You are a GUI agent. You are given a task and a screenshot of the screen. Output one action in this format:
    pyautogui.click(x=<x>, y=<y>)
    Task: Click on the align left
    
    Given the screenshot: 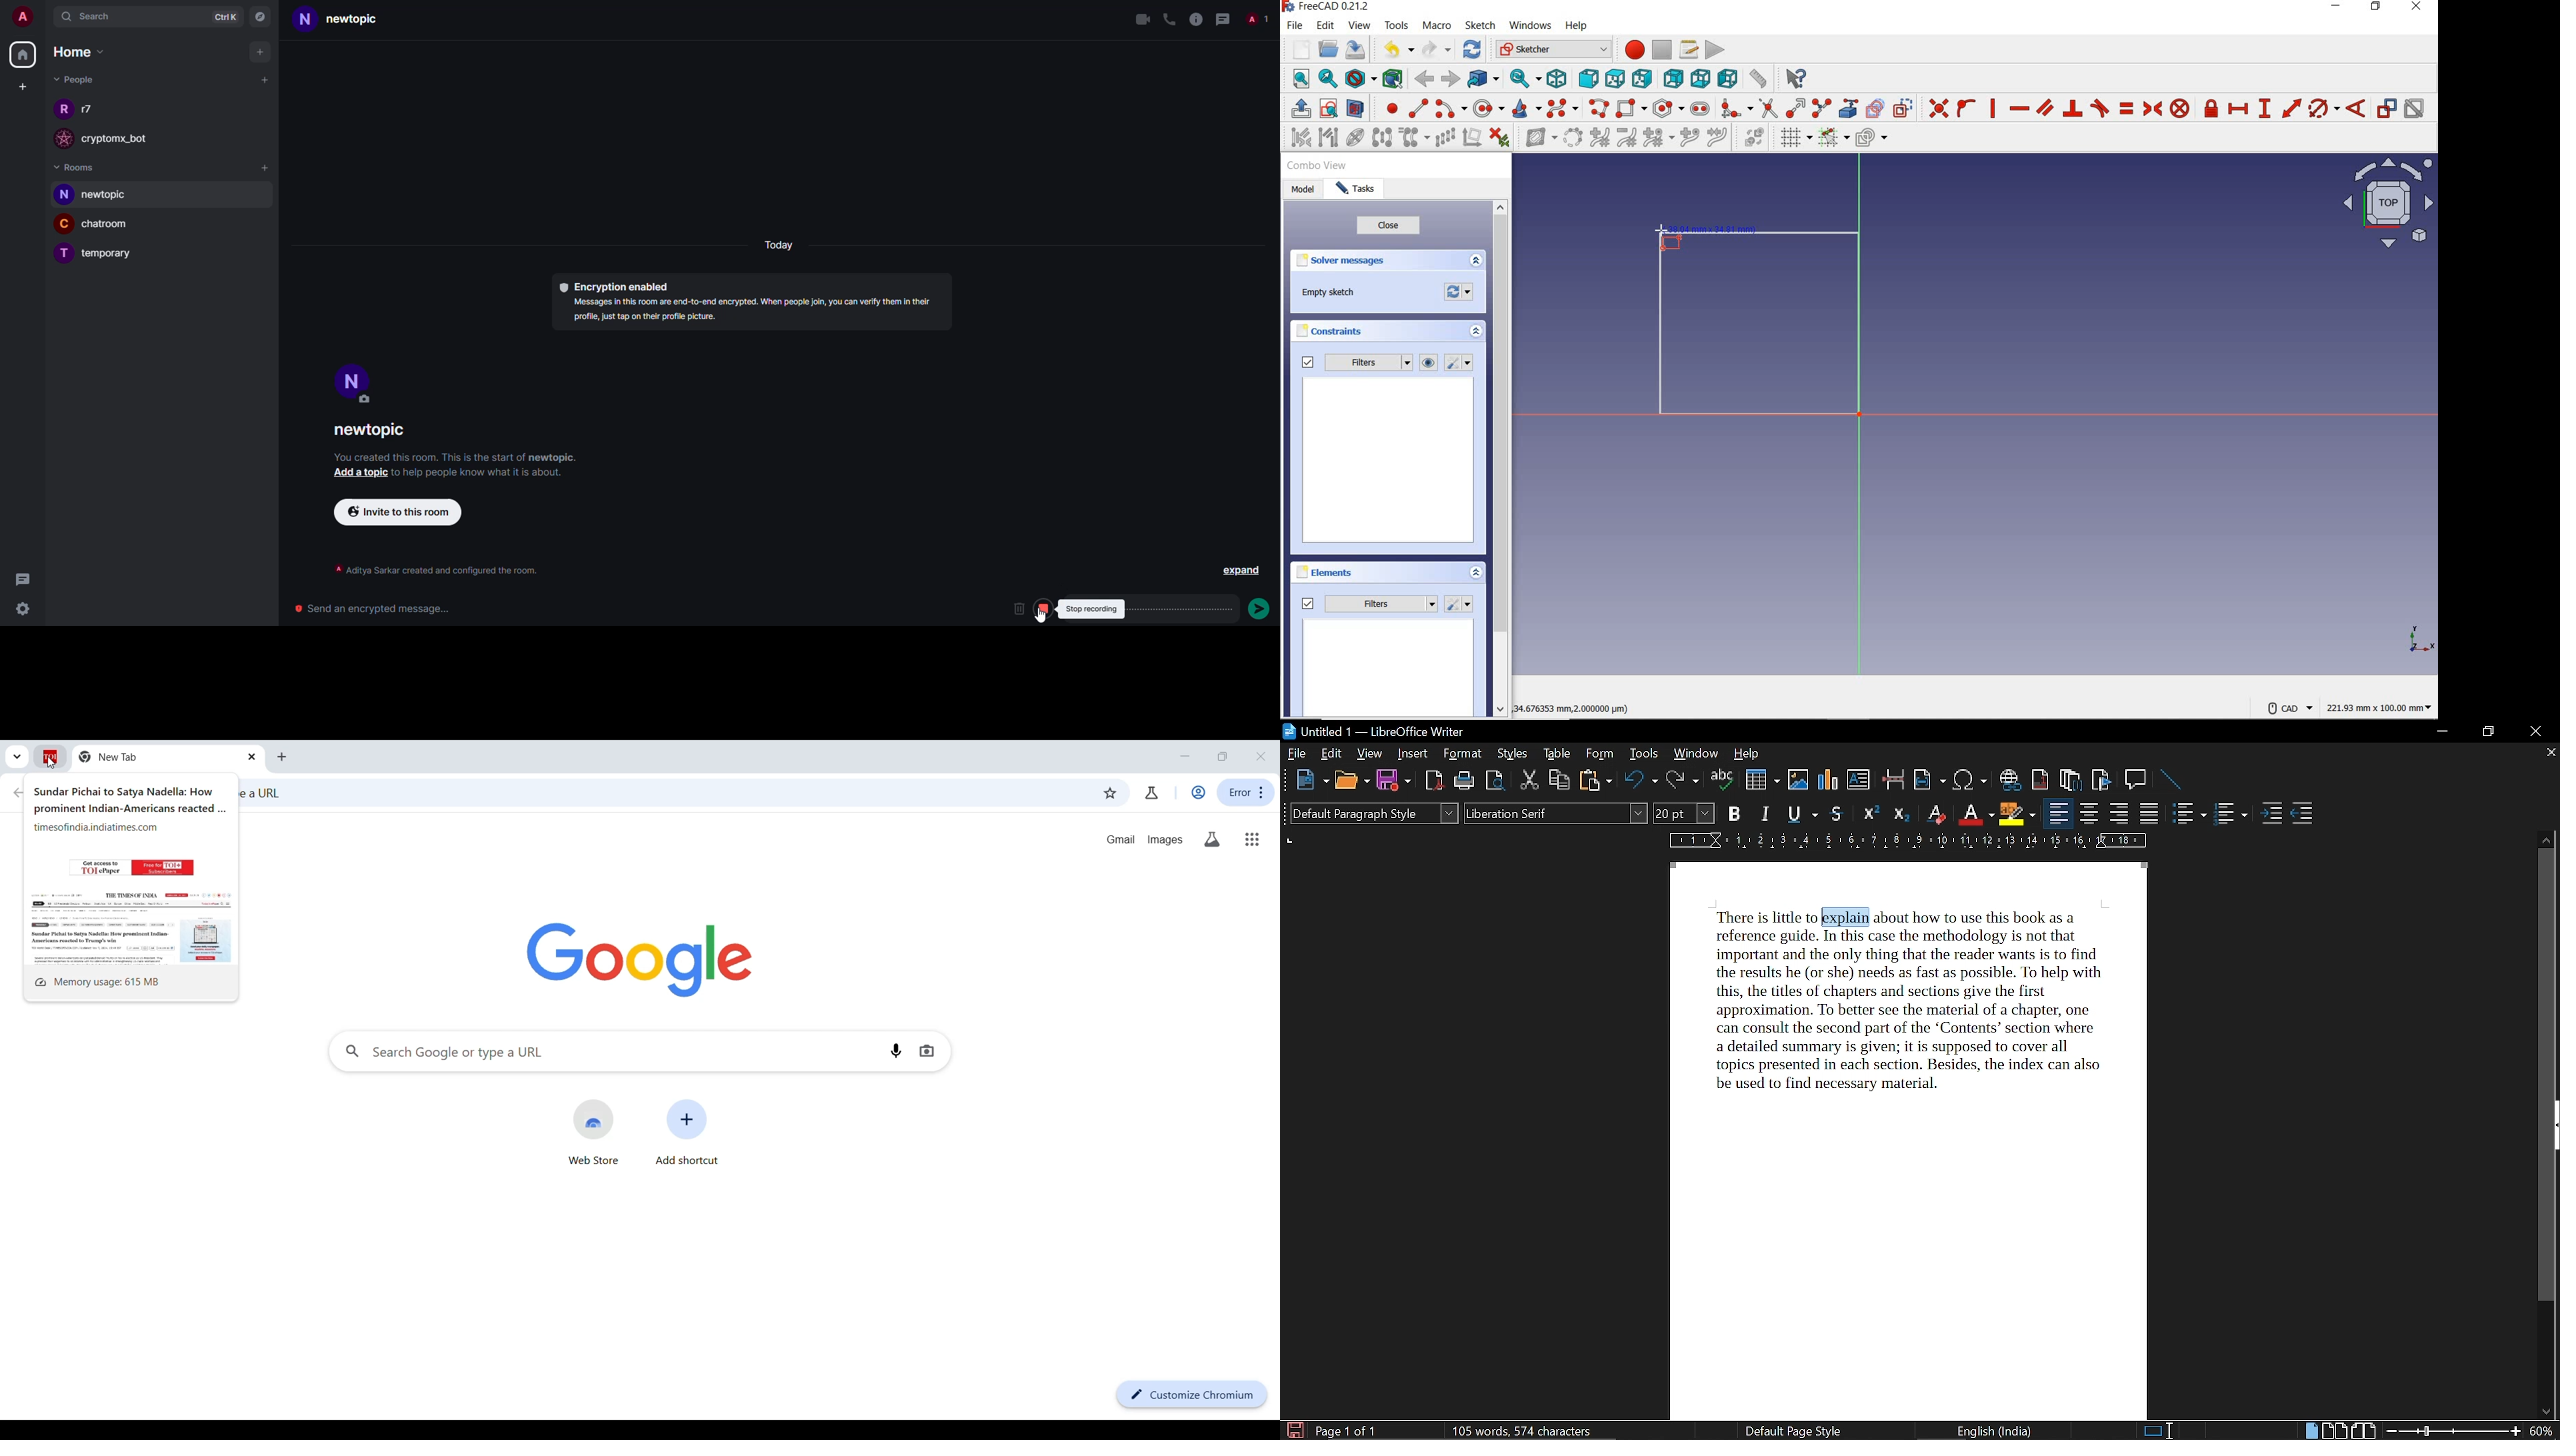 What is the action you would take?
    pyautogui.click(x=2056, y=813)
    